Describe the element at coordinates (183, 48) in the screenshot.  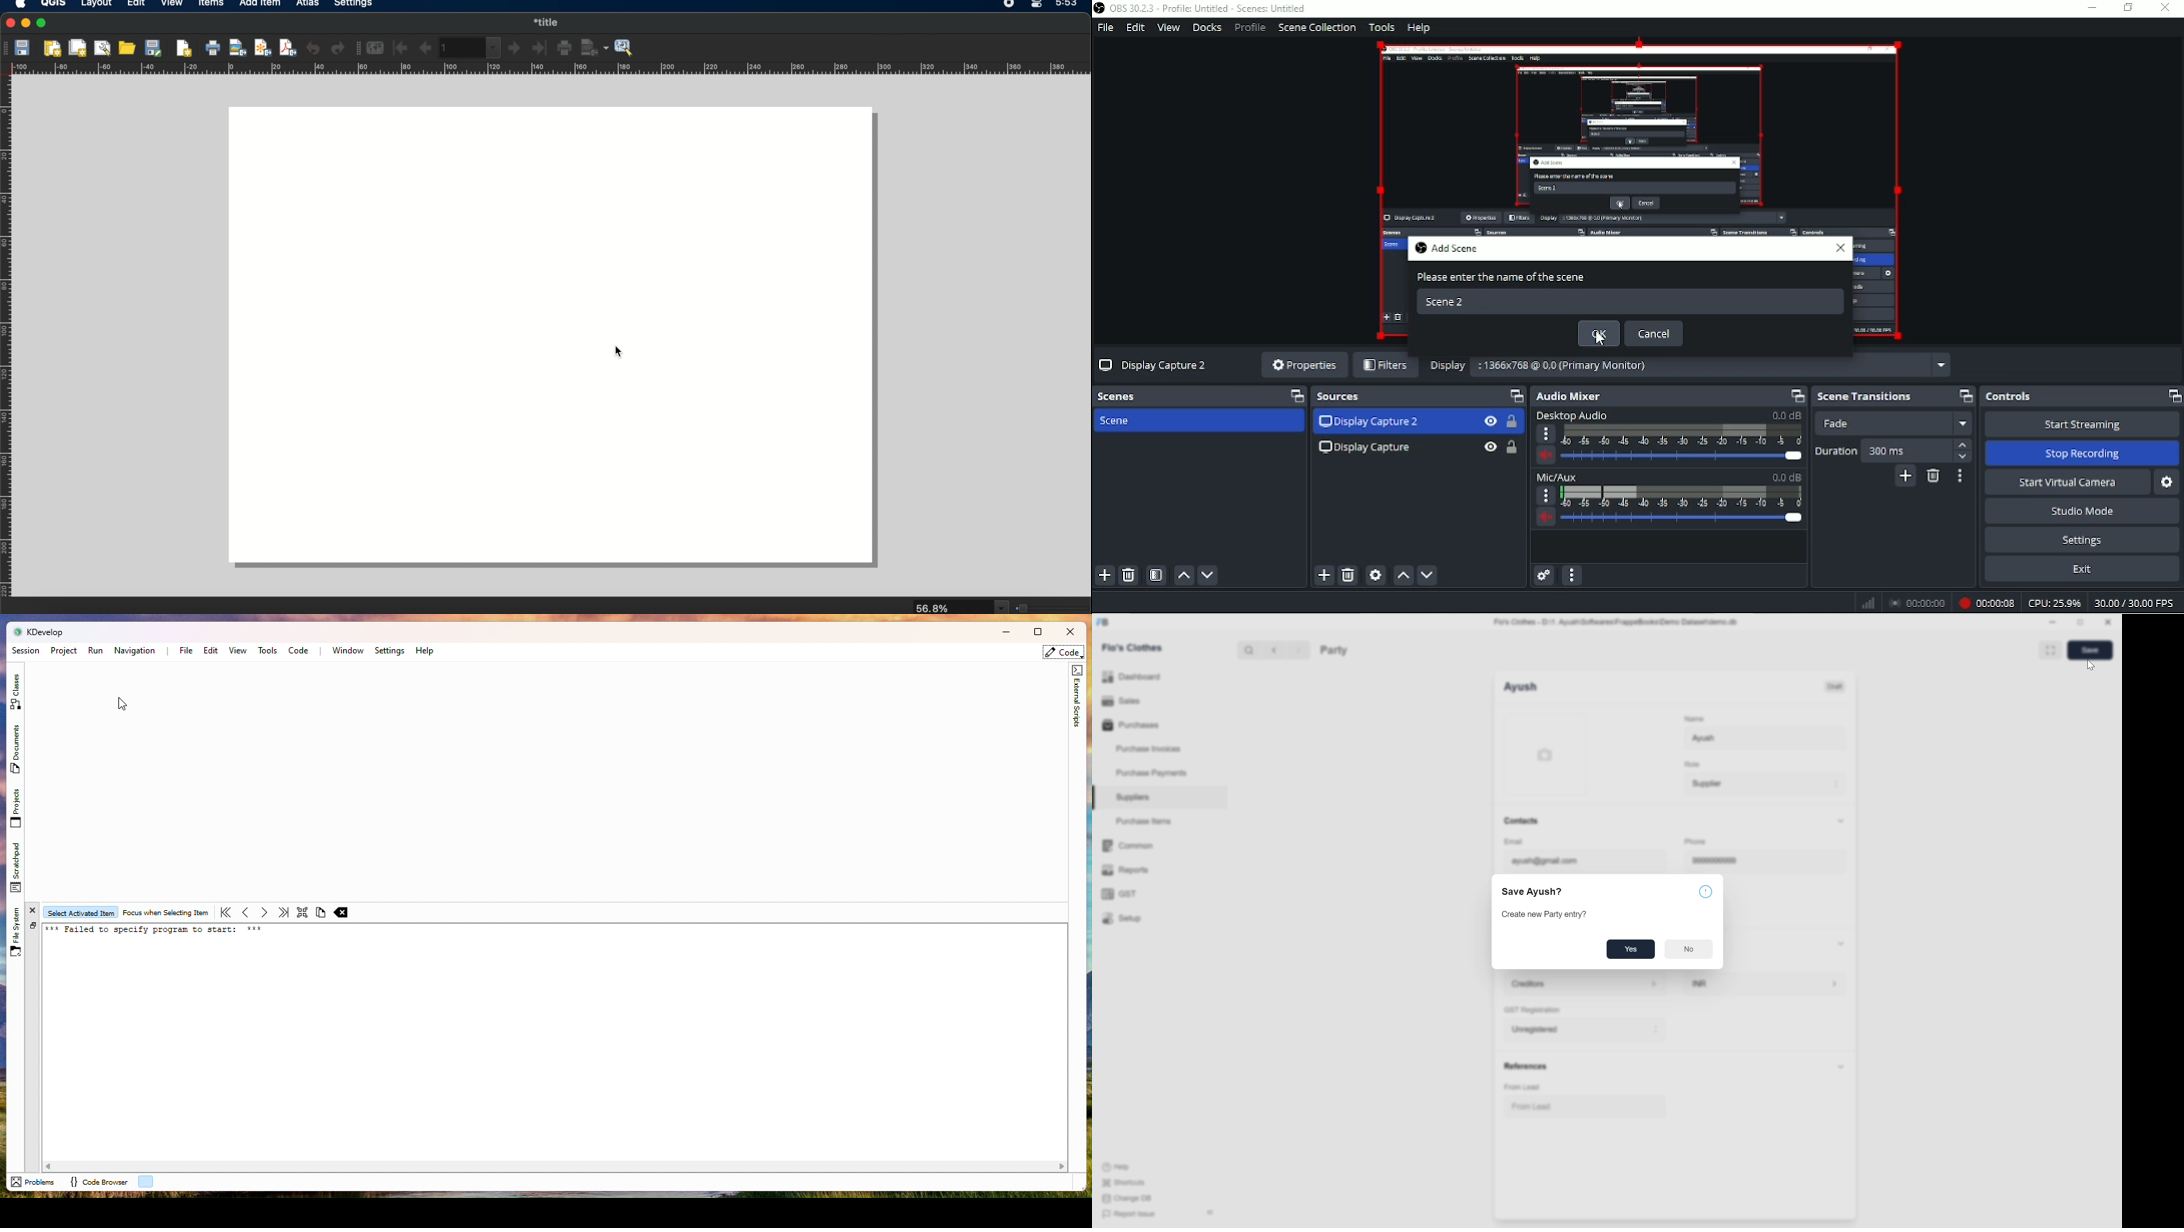
I see `add pages` at that location.